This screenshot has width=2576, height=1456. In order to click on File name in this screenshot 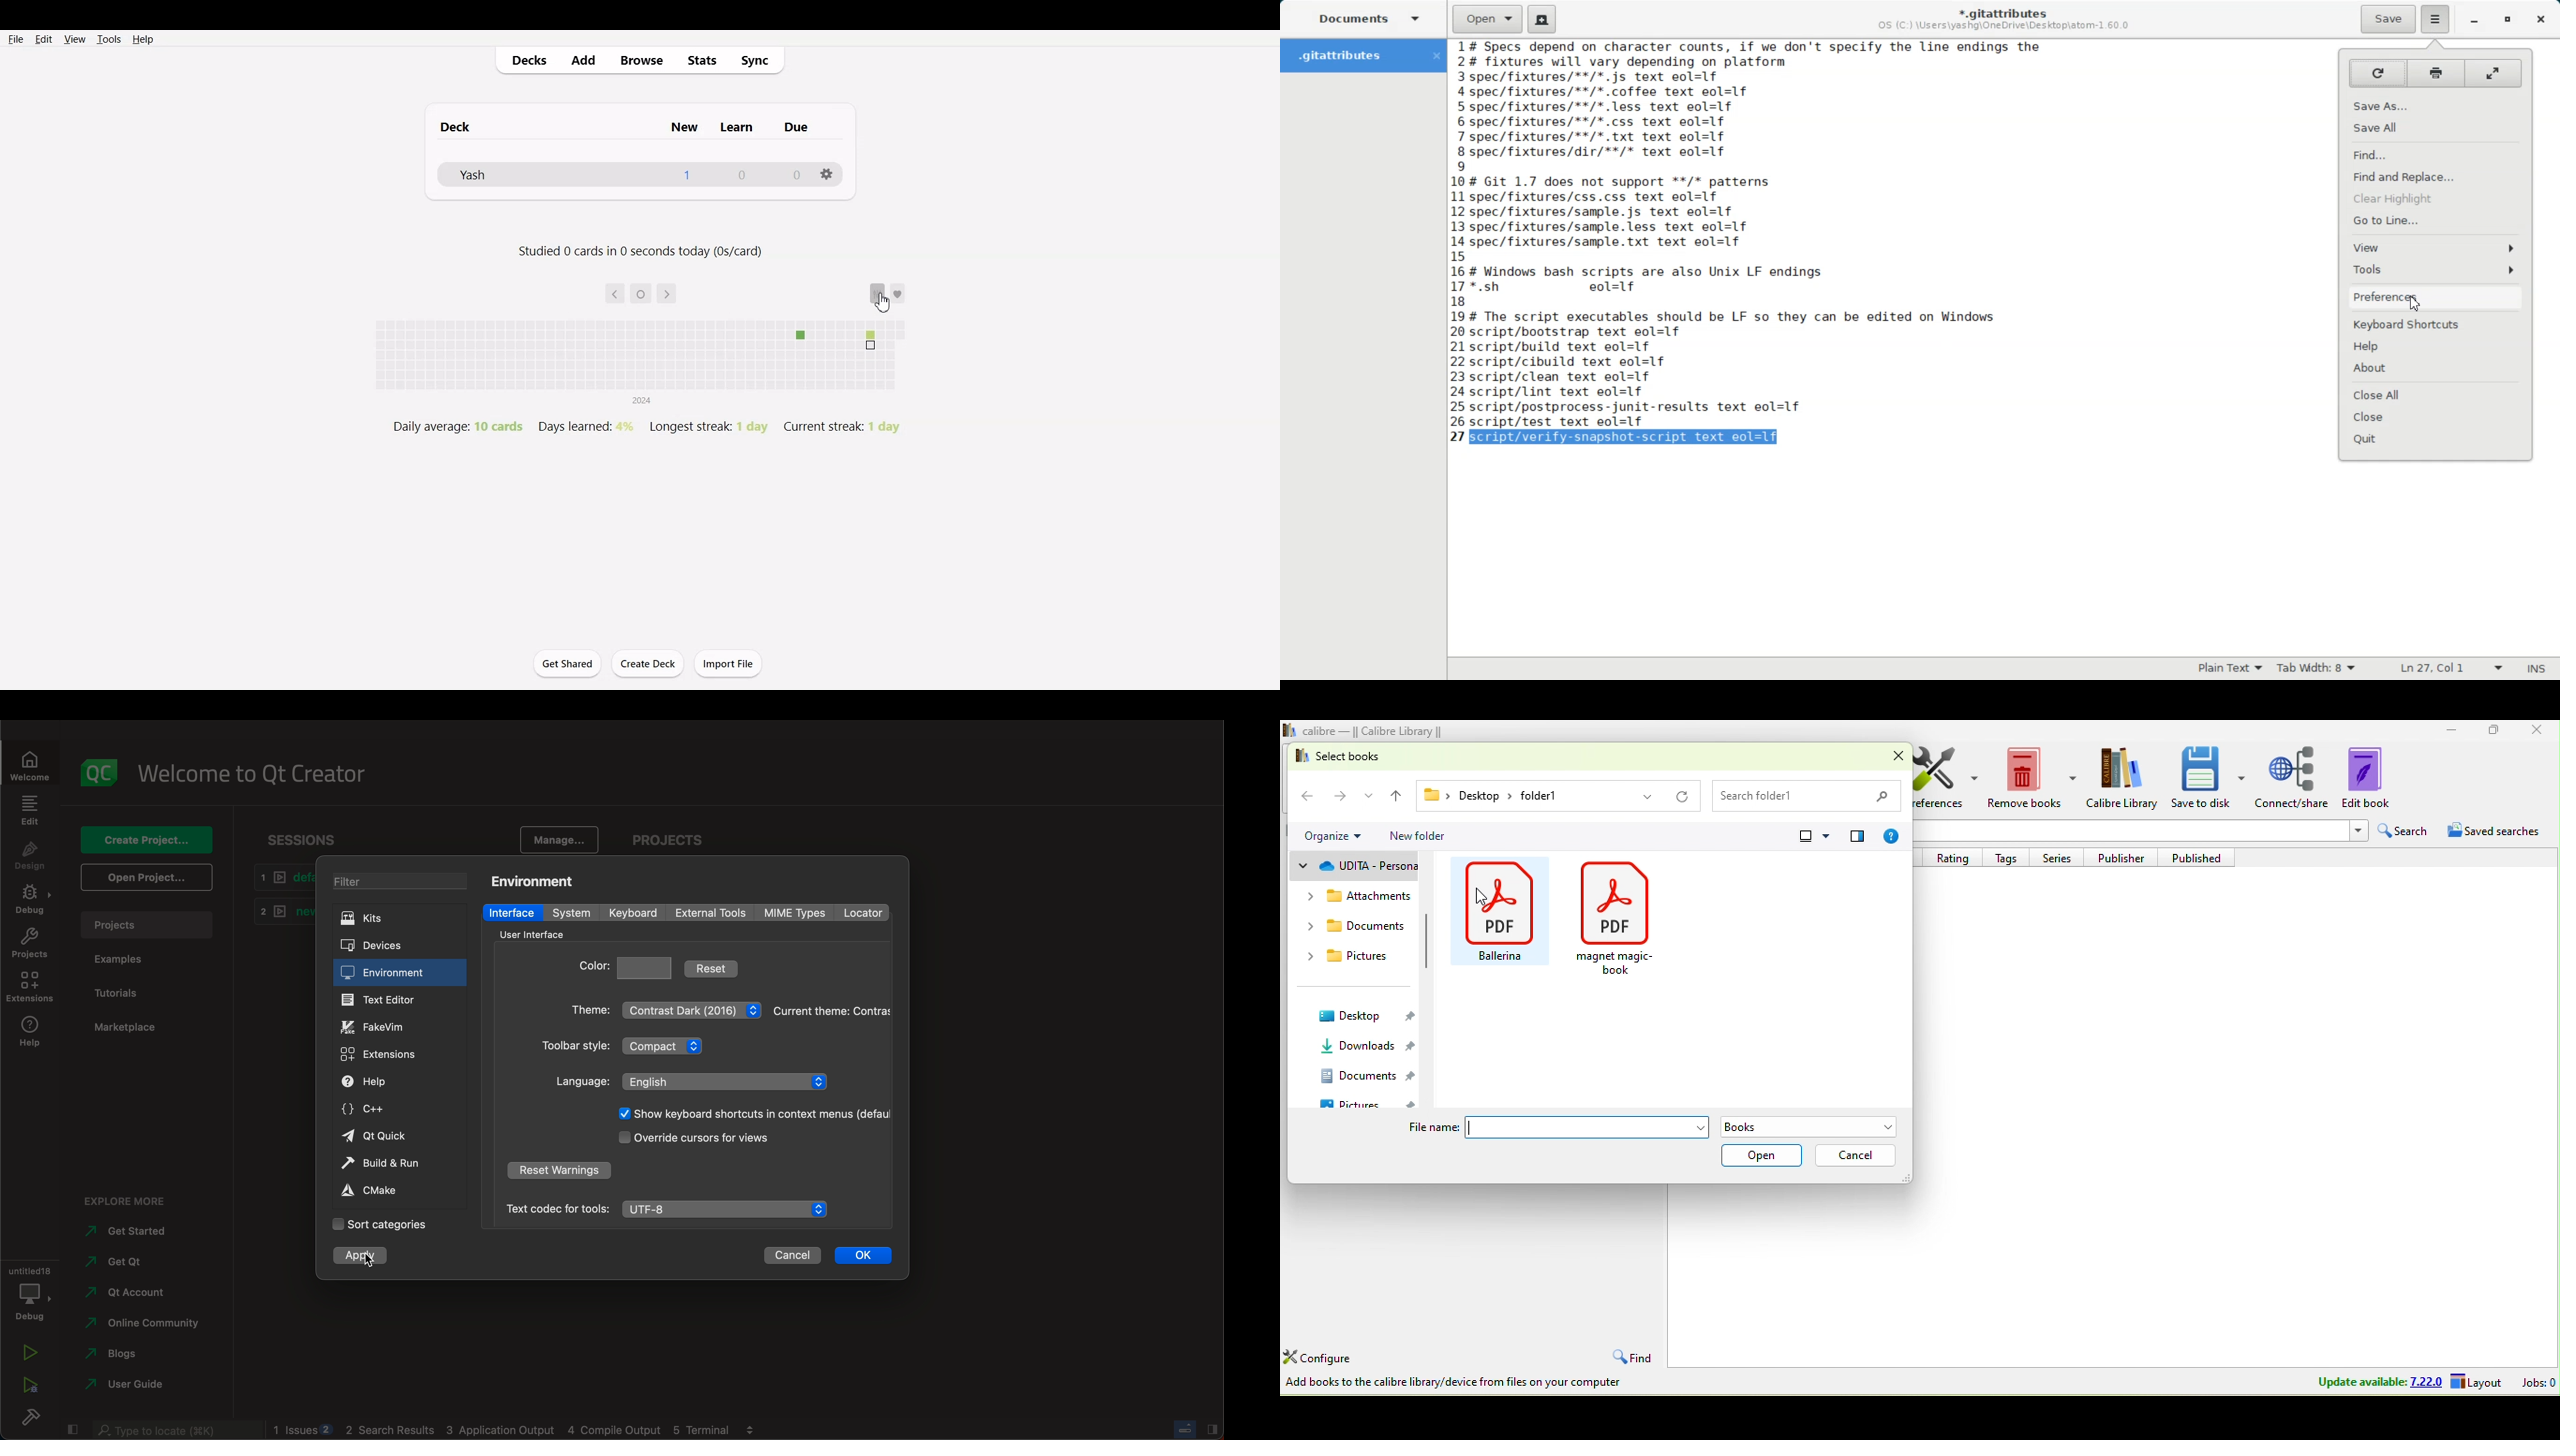, I will do `click(1587, 1128)`.